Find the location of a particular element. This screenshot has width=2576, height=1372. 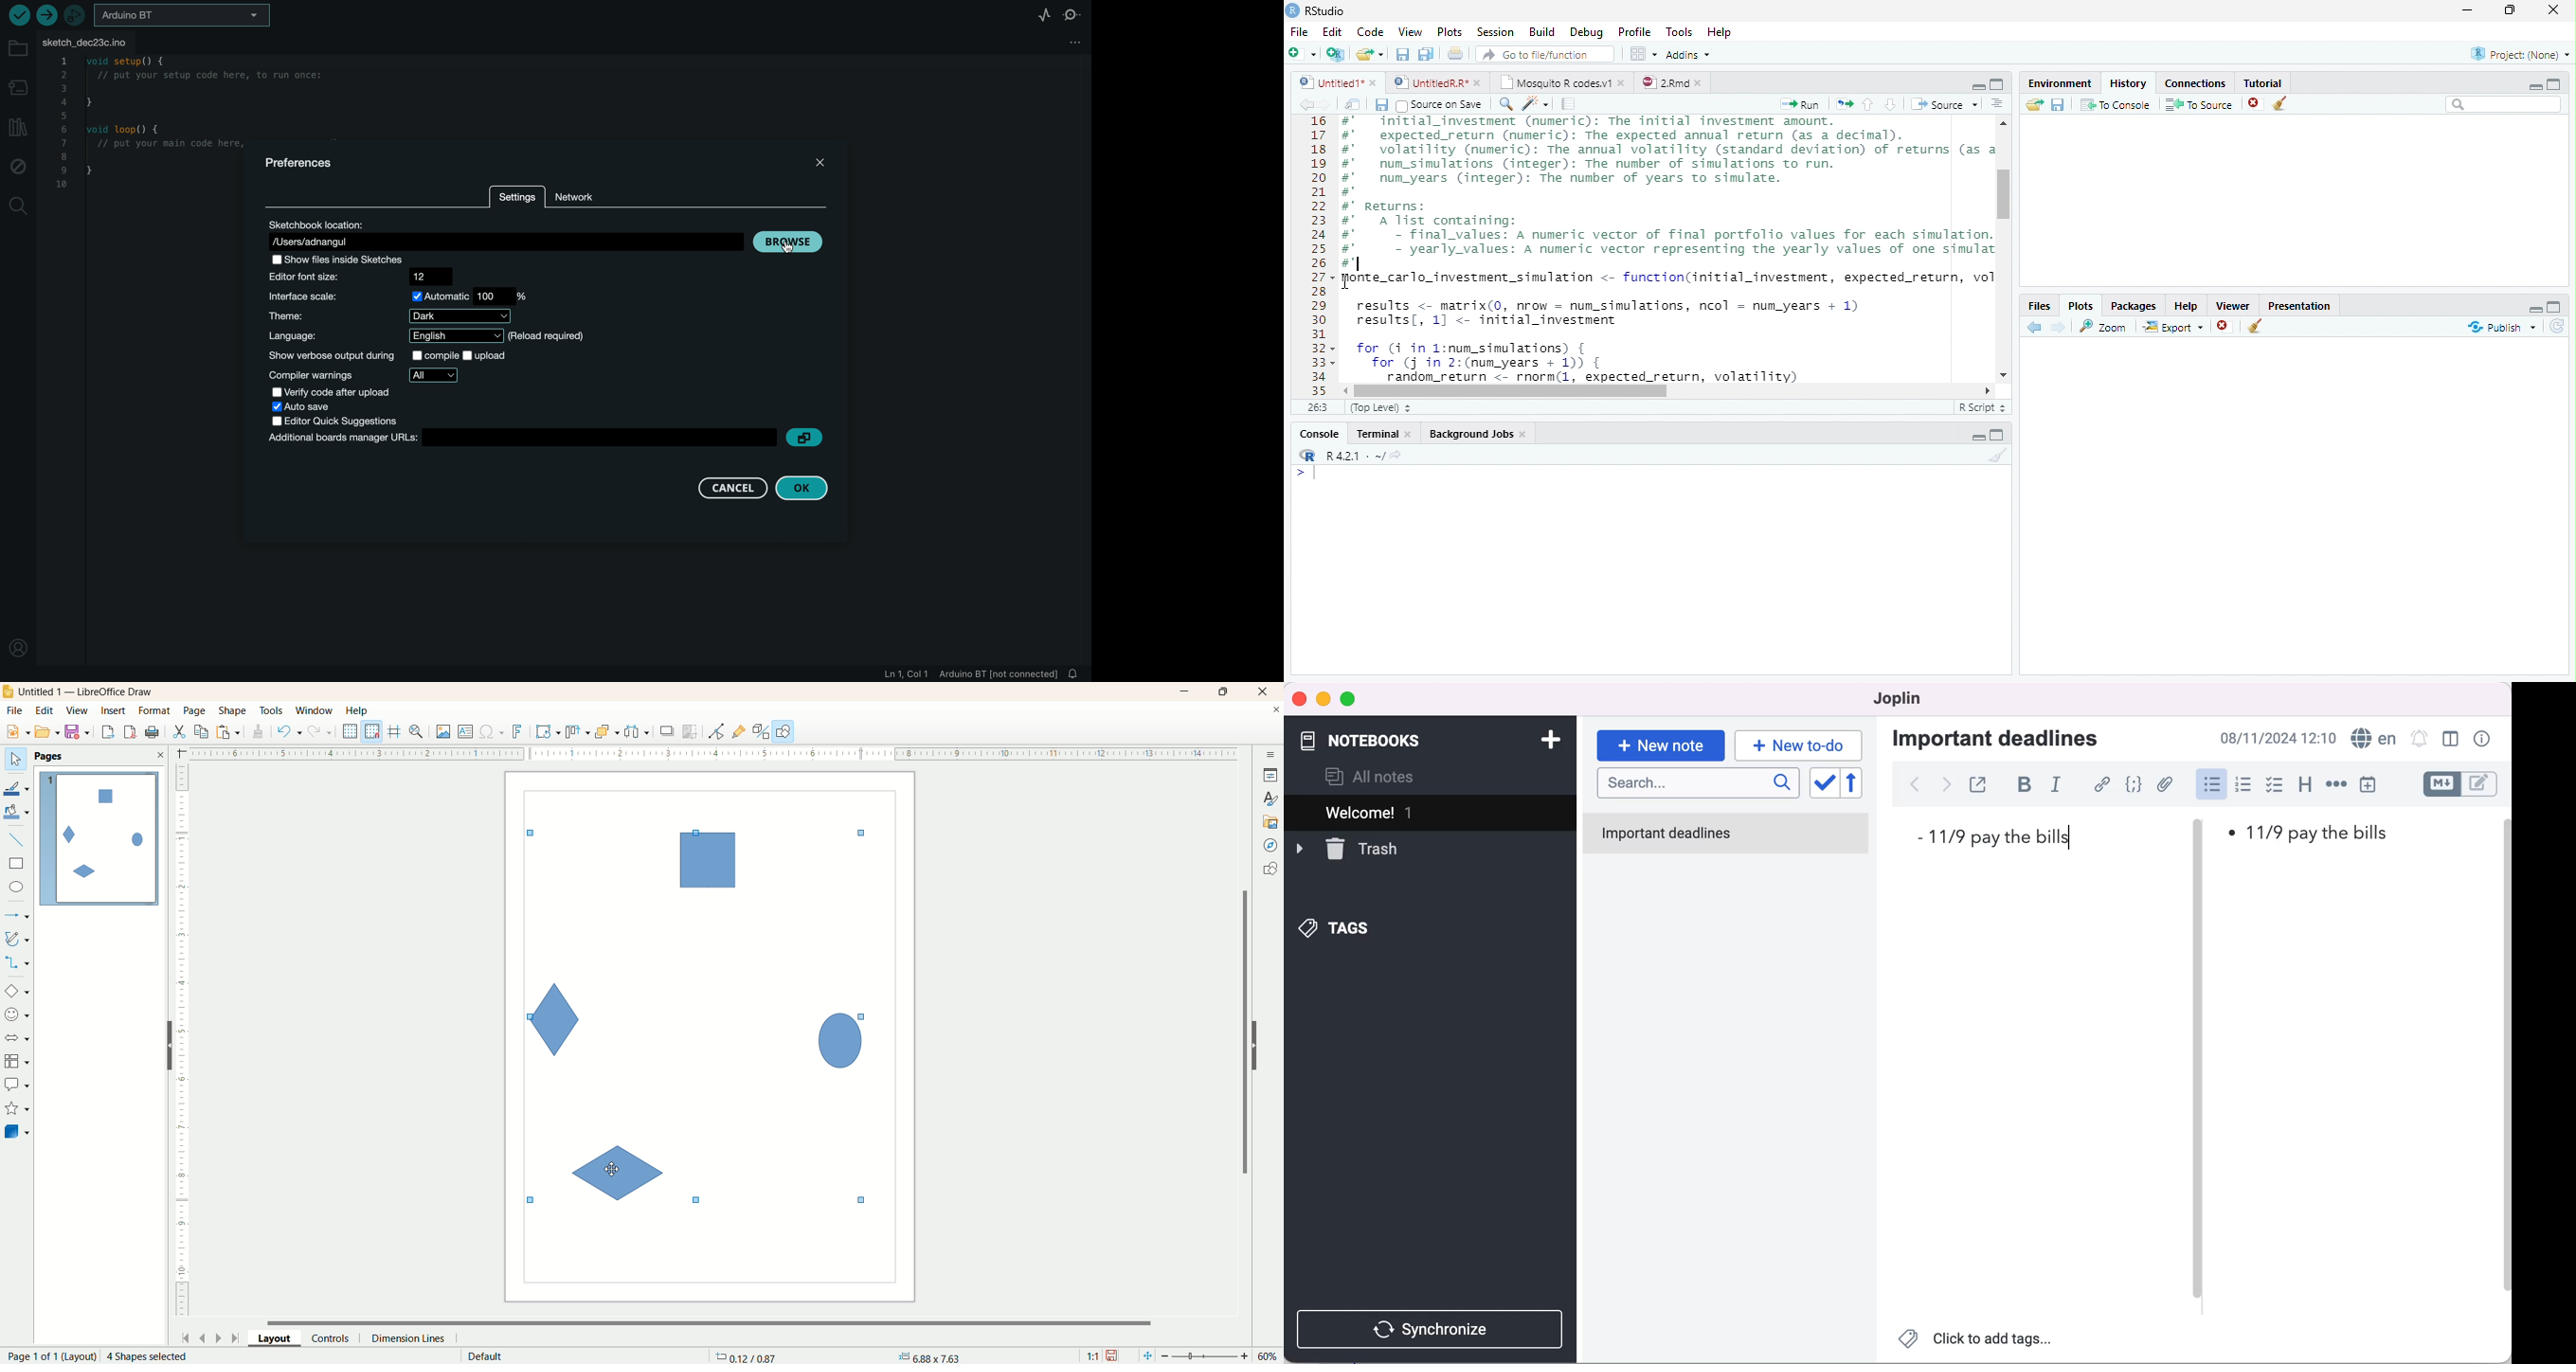

Help is located at coordinates (1721, 33).